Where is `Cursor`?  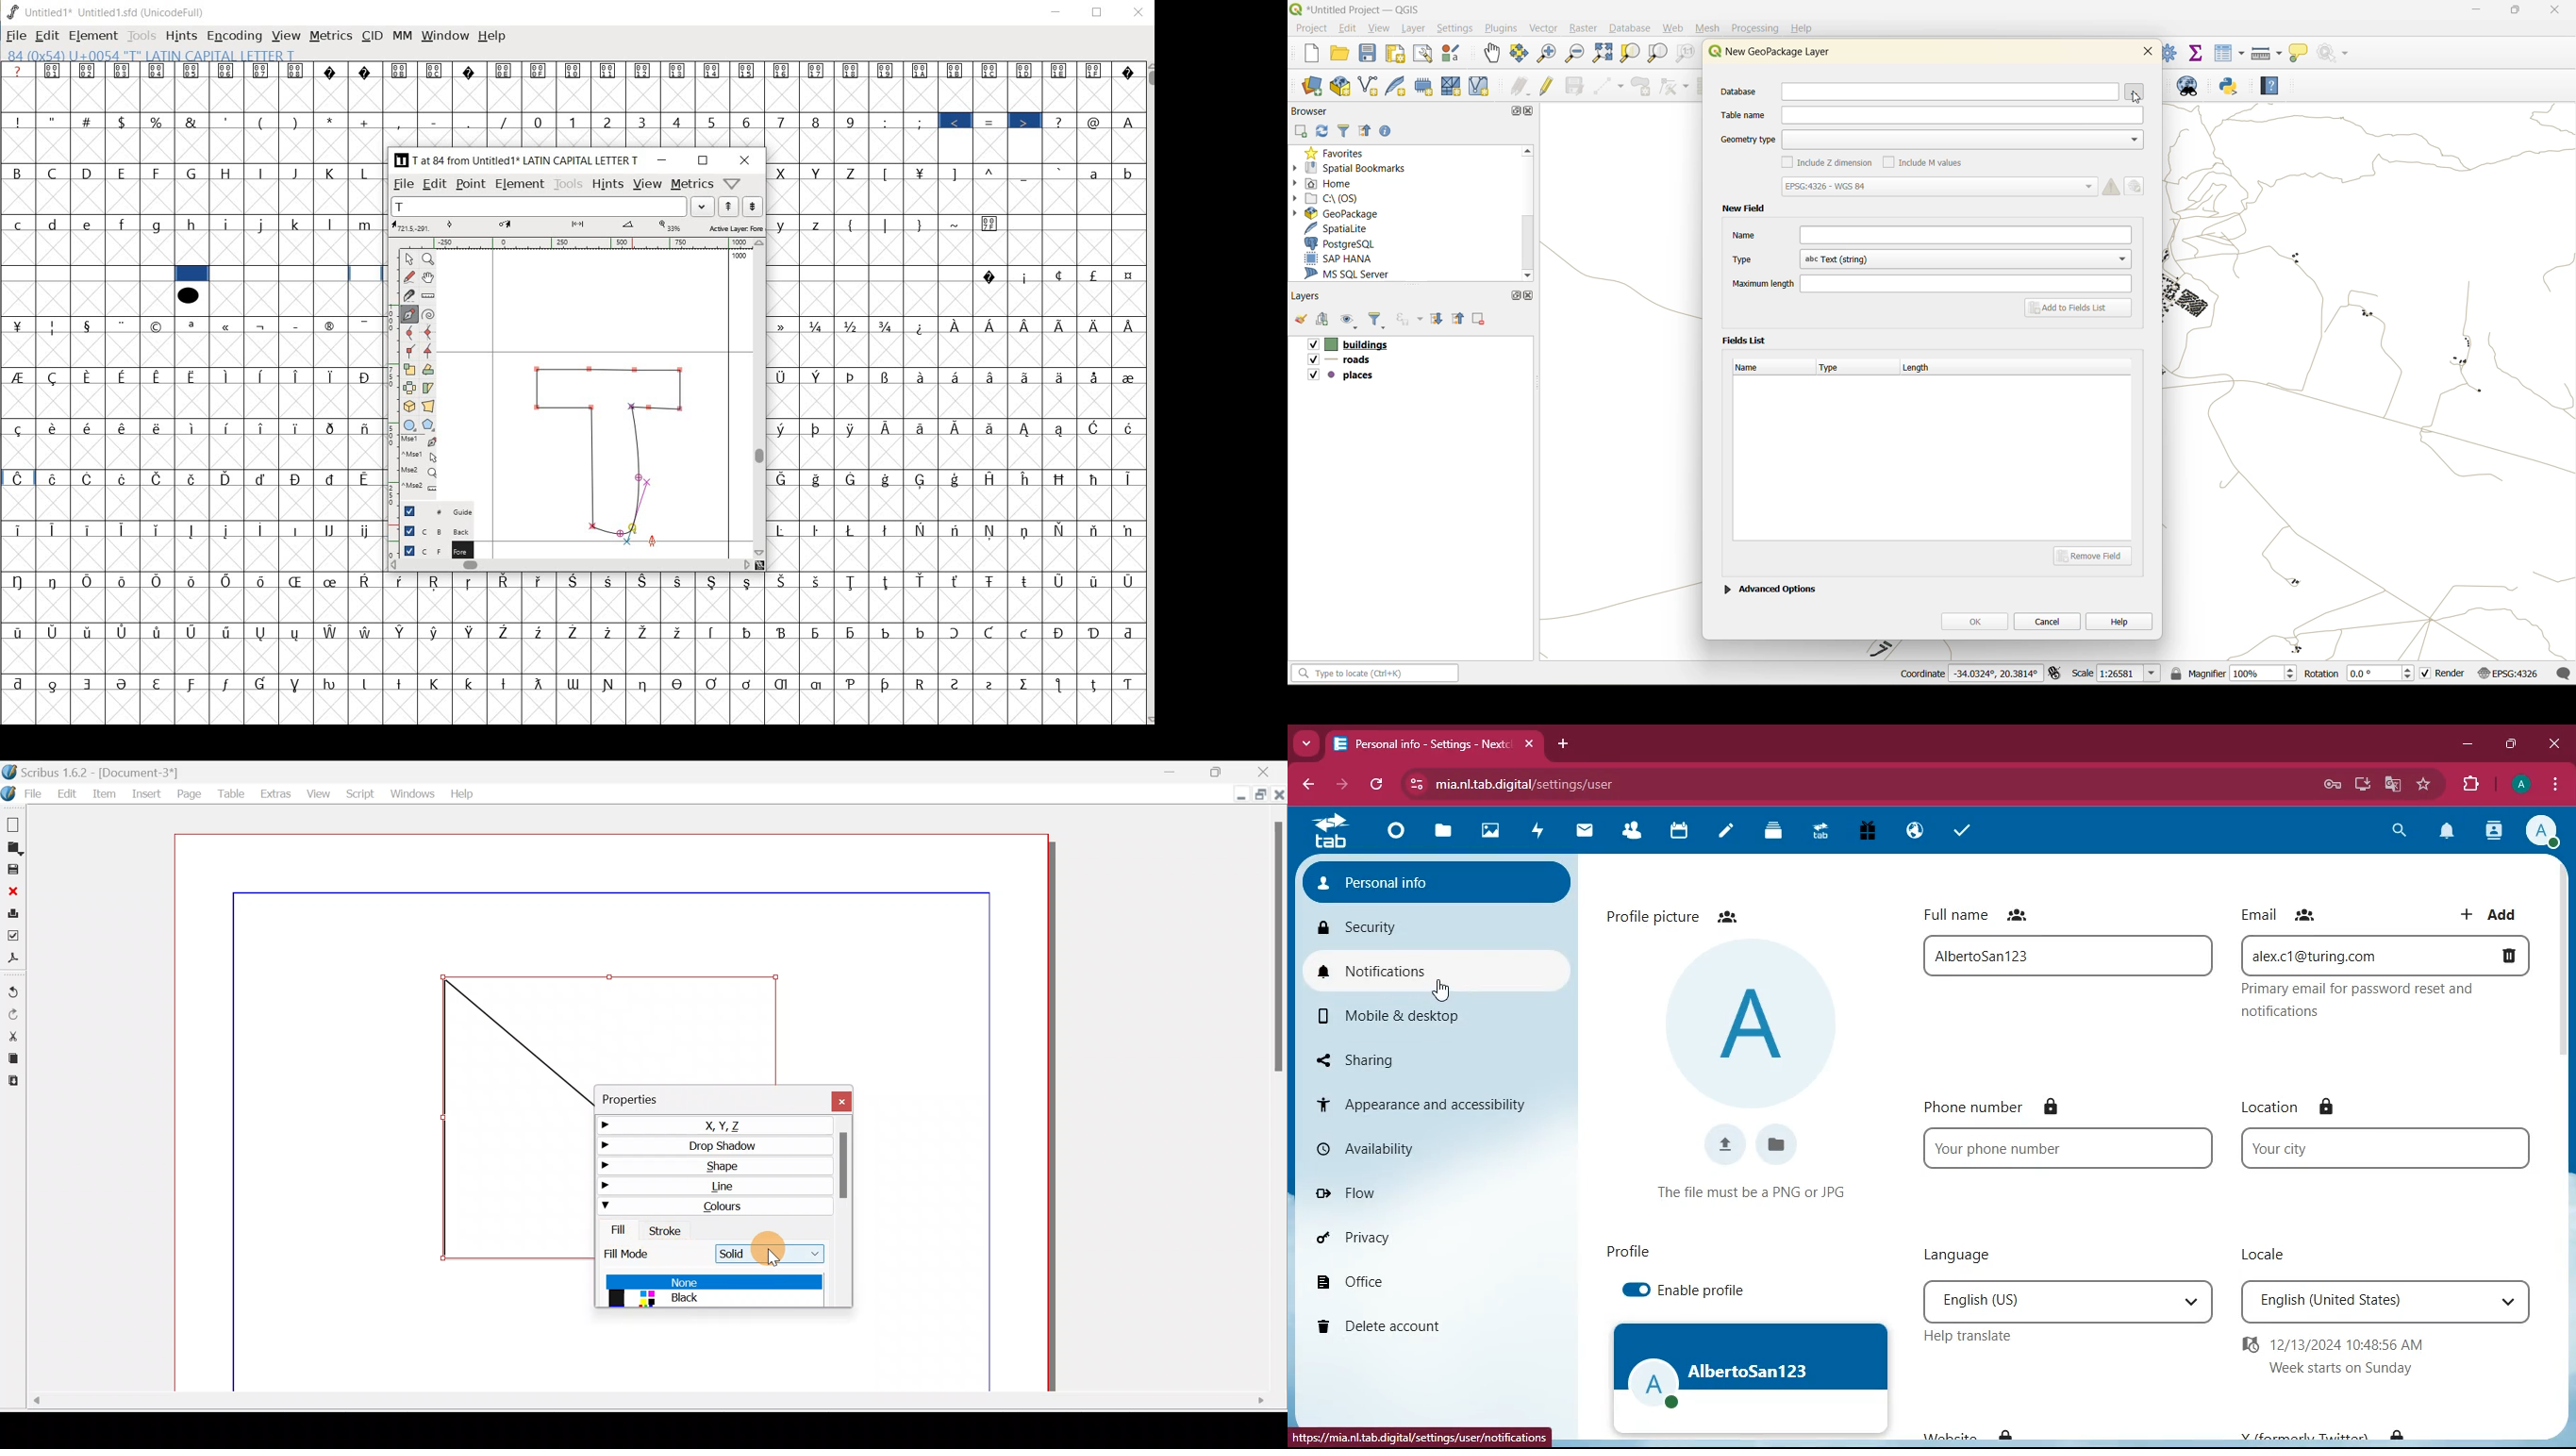 Cursor is located at coordinates (774, 1251).